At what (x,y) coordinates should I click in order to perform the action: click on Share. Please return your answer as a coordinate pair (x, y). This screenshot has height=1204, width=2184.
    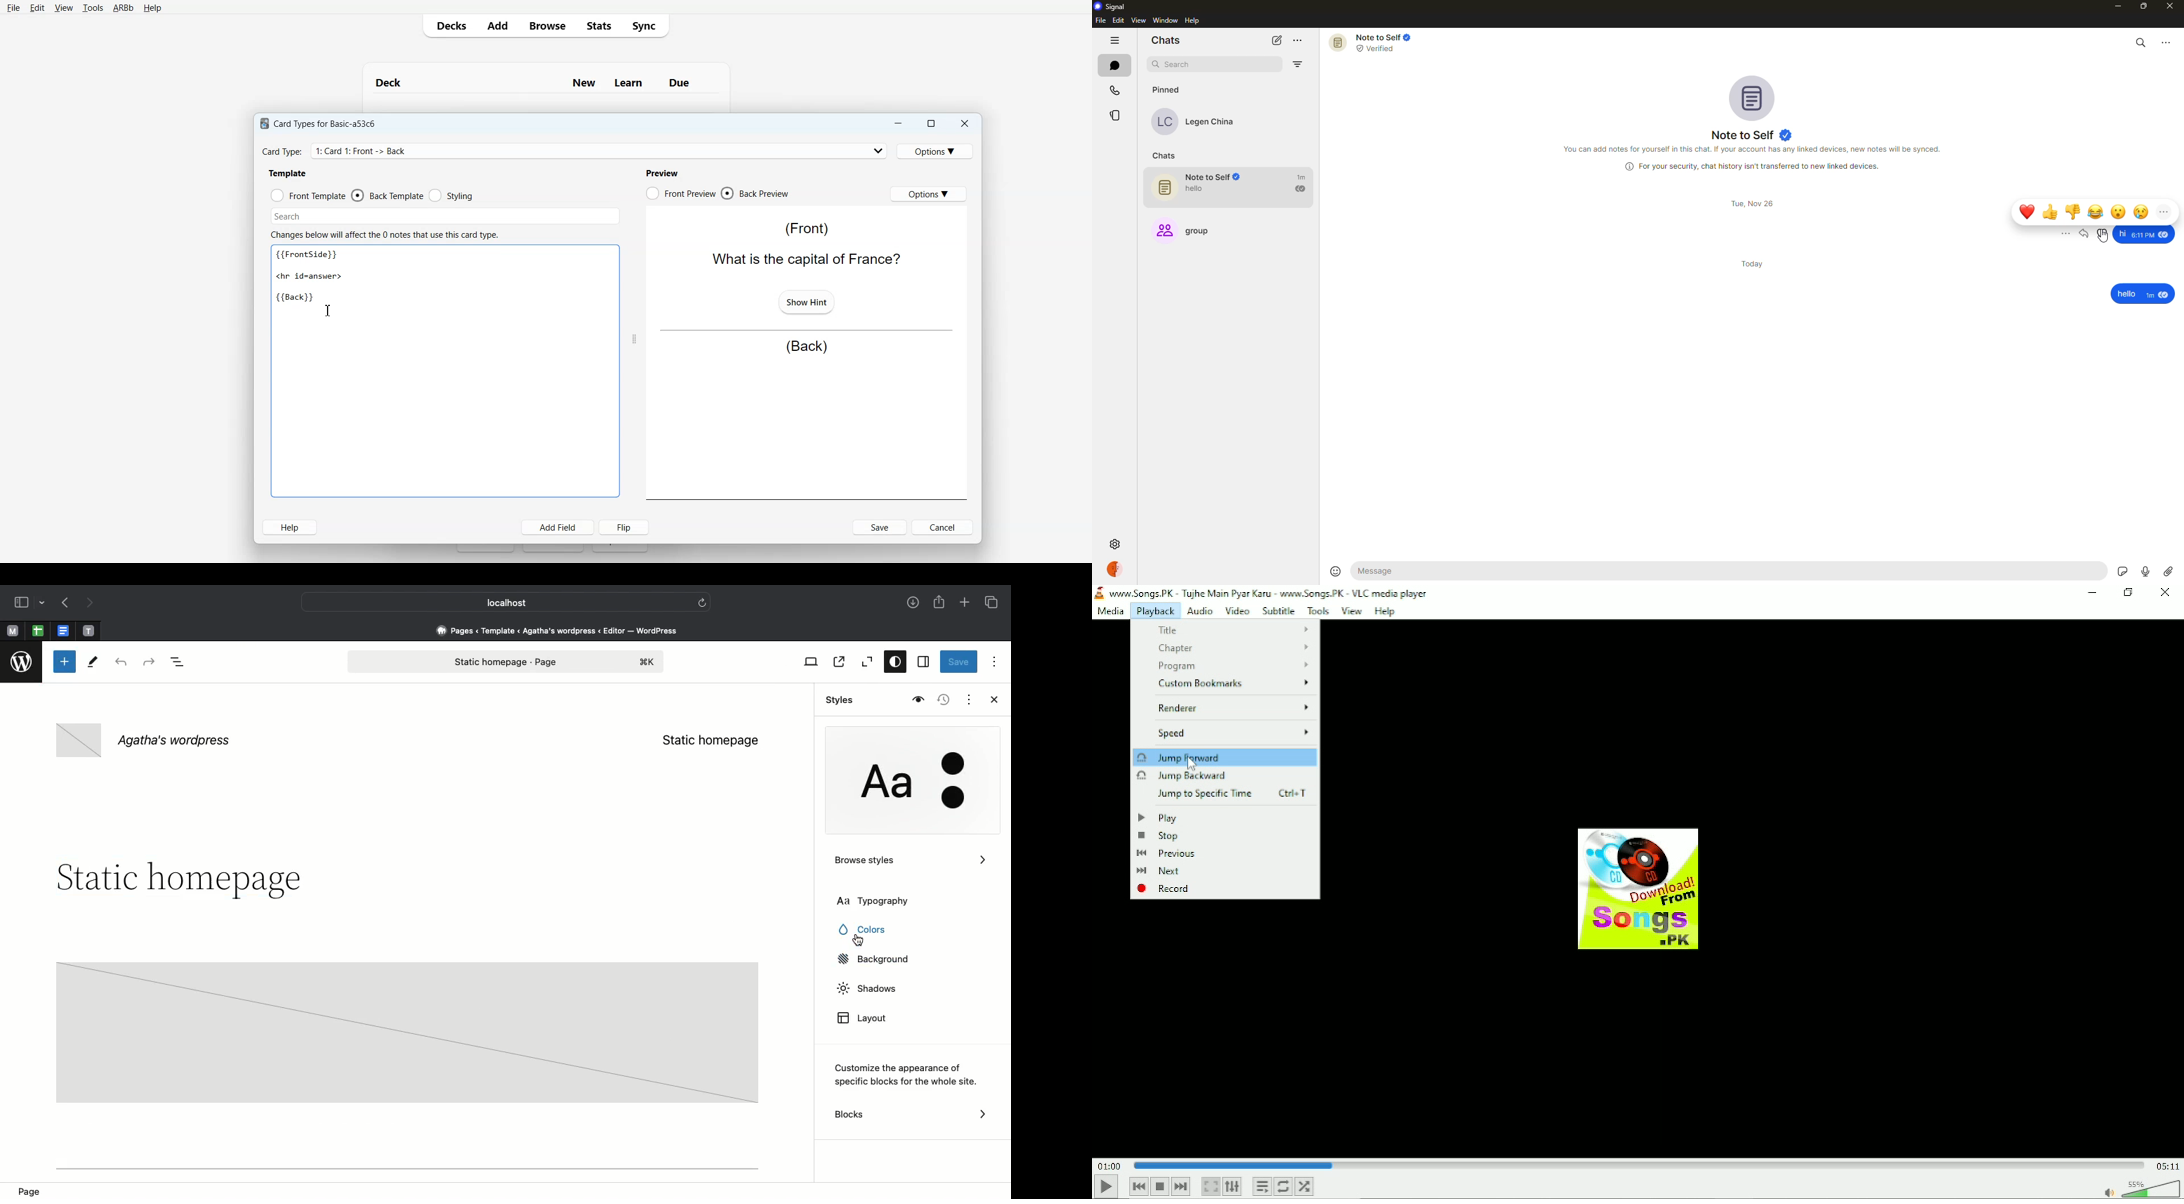
    Looking at the image, I should click on (941, 602).